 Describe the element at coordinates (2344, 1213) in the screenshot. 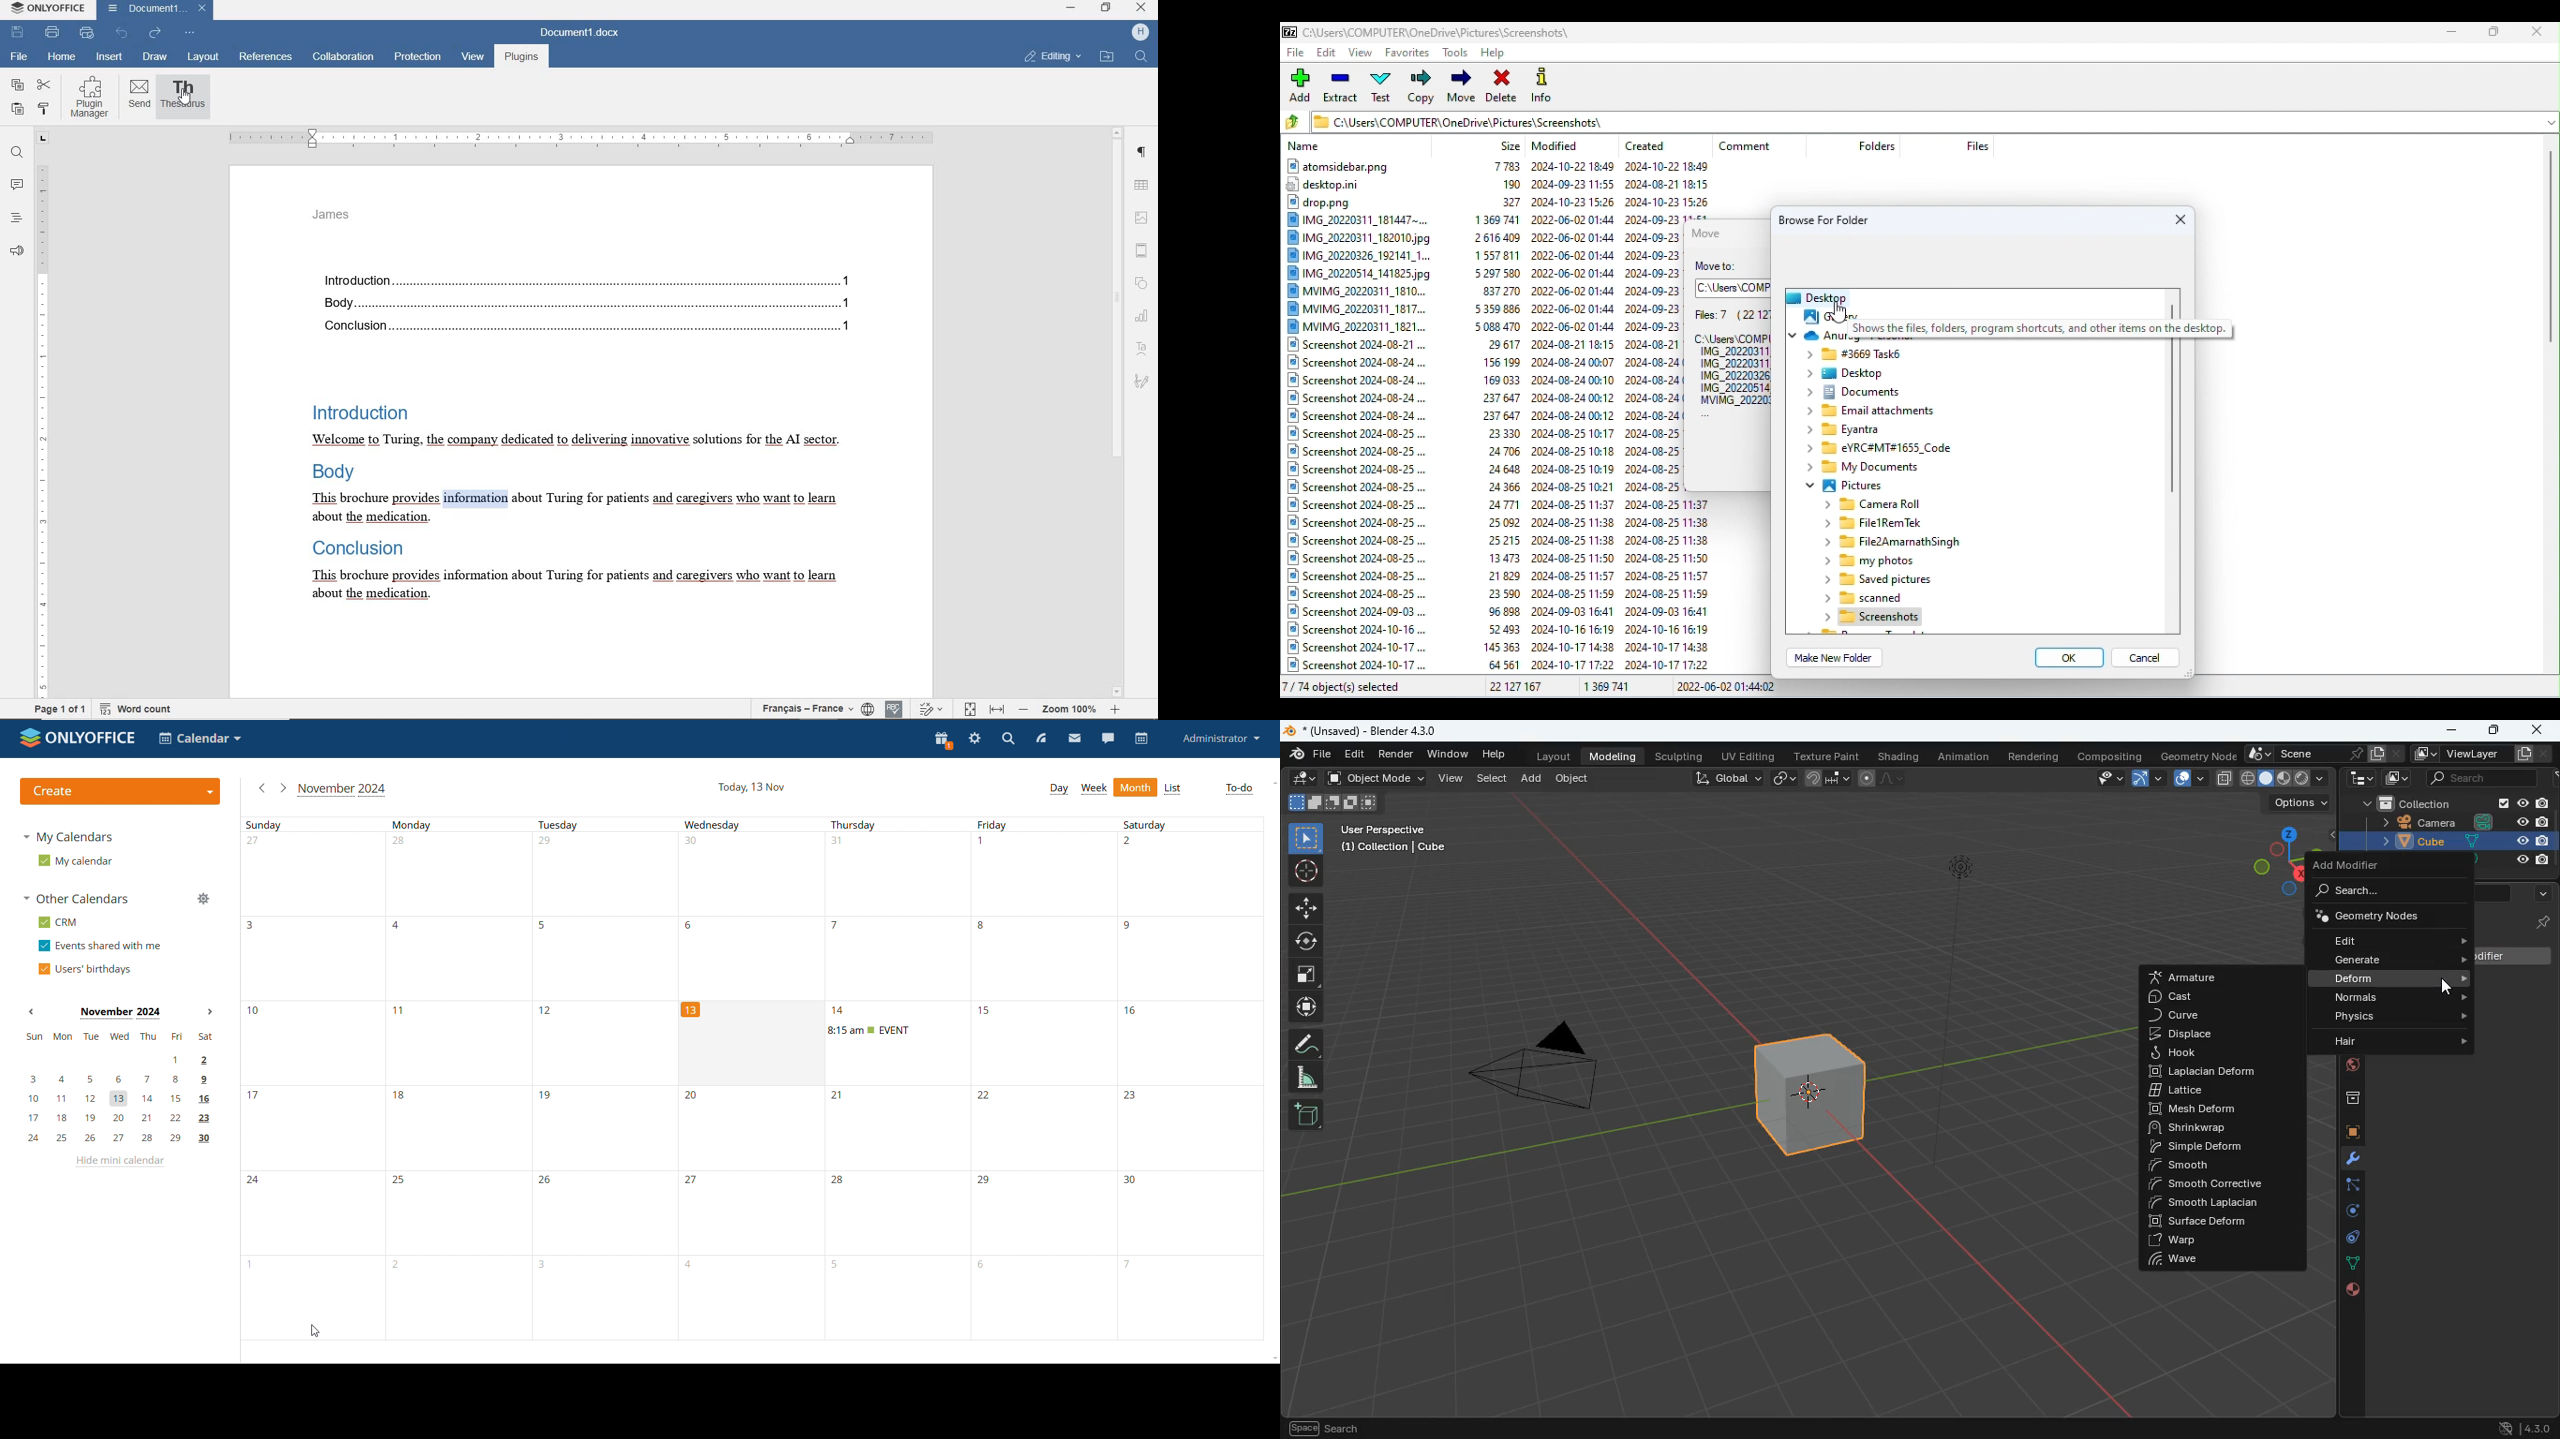

I see `rotation` at that location.